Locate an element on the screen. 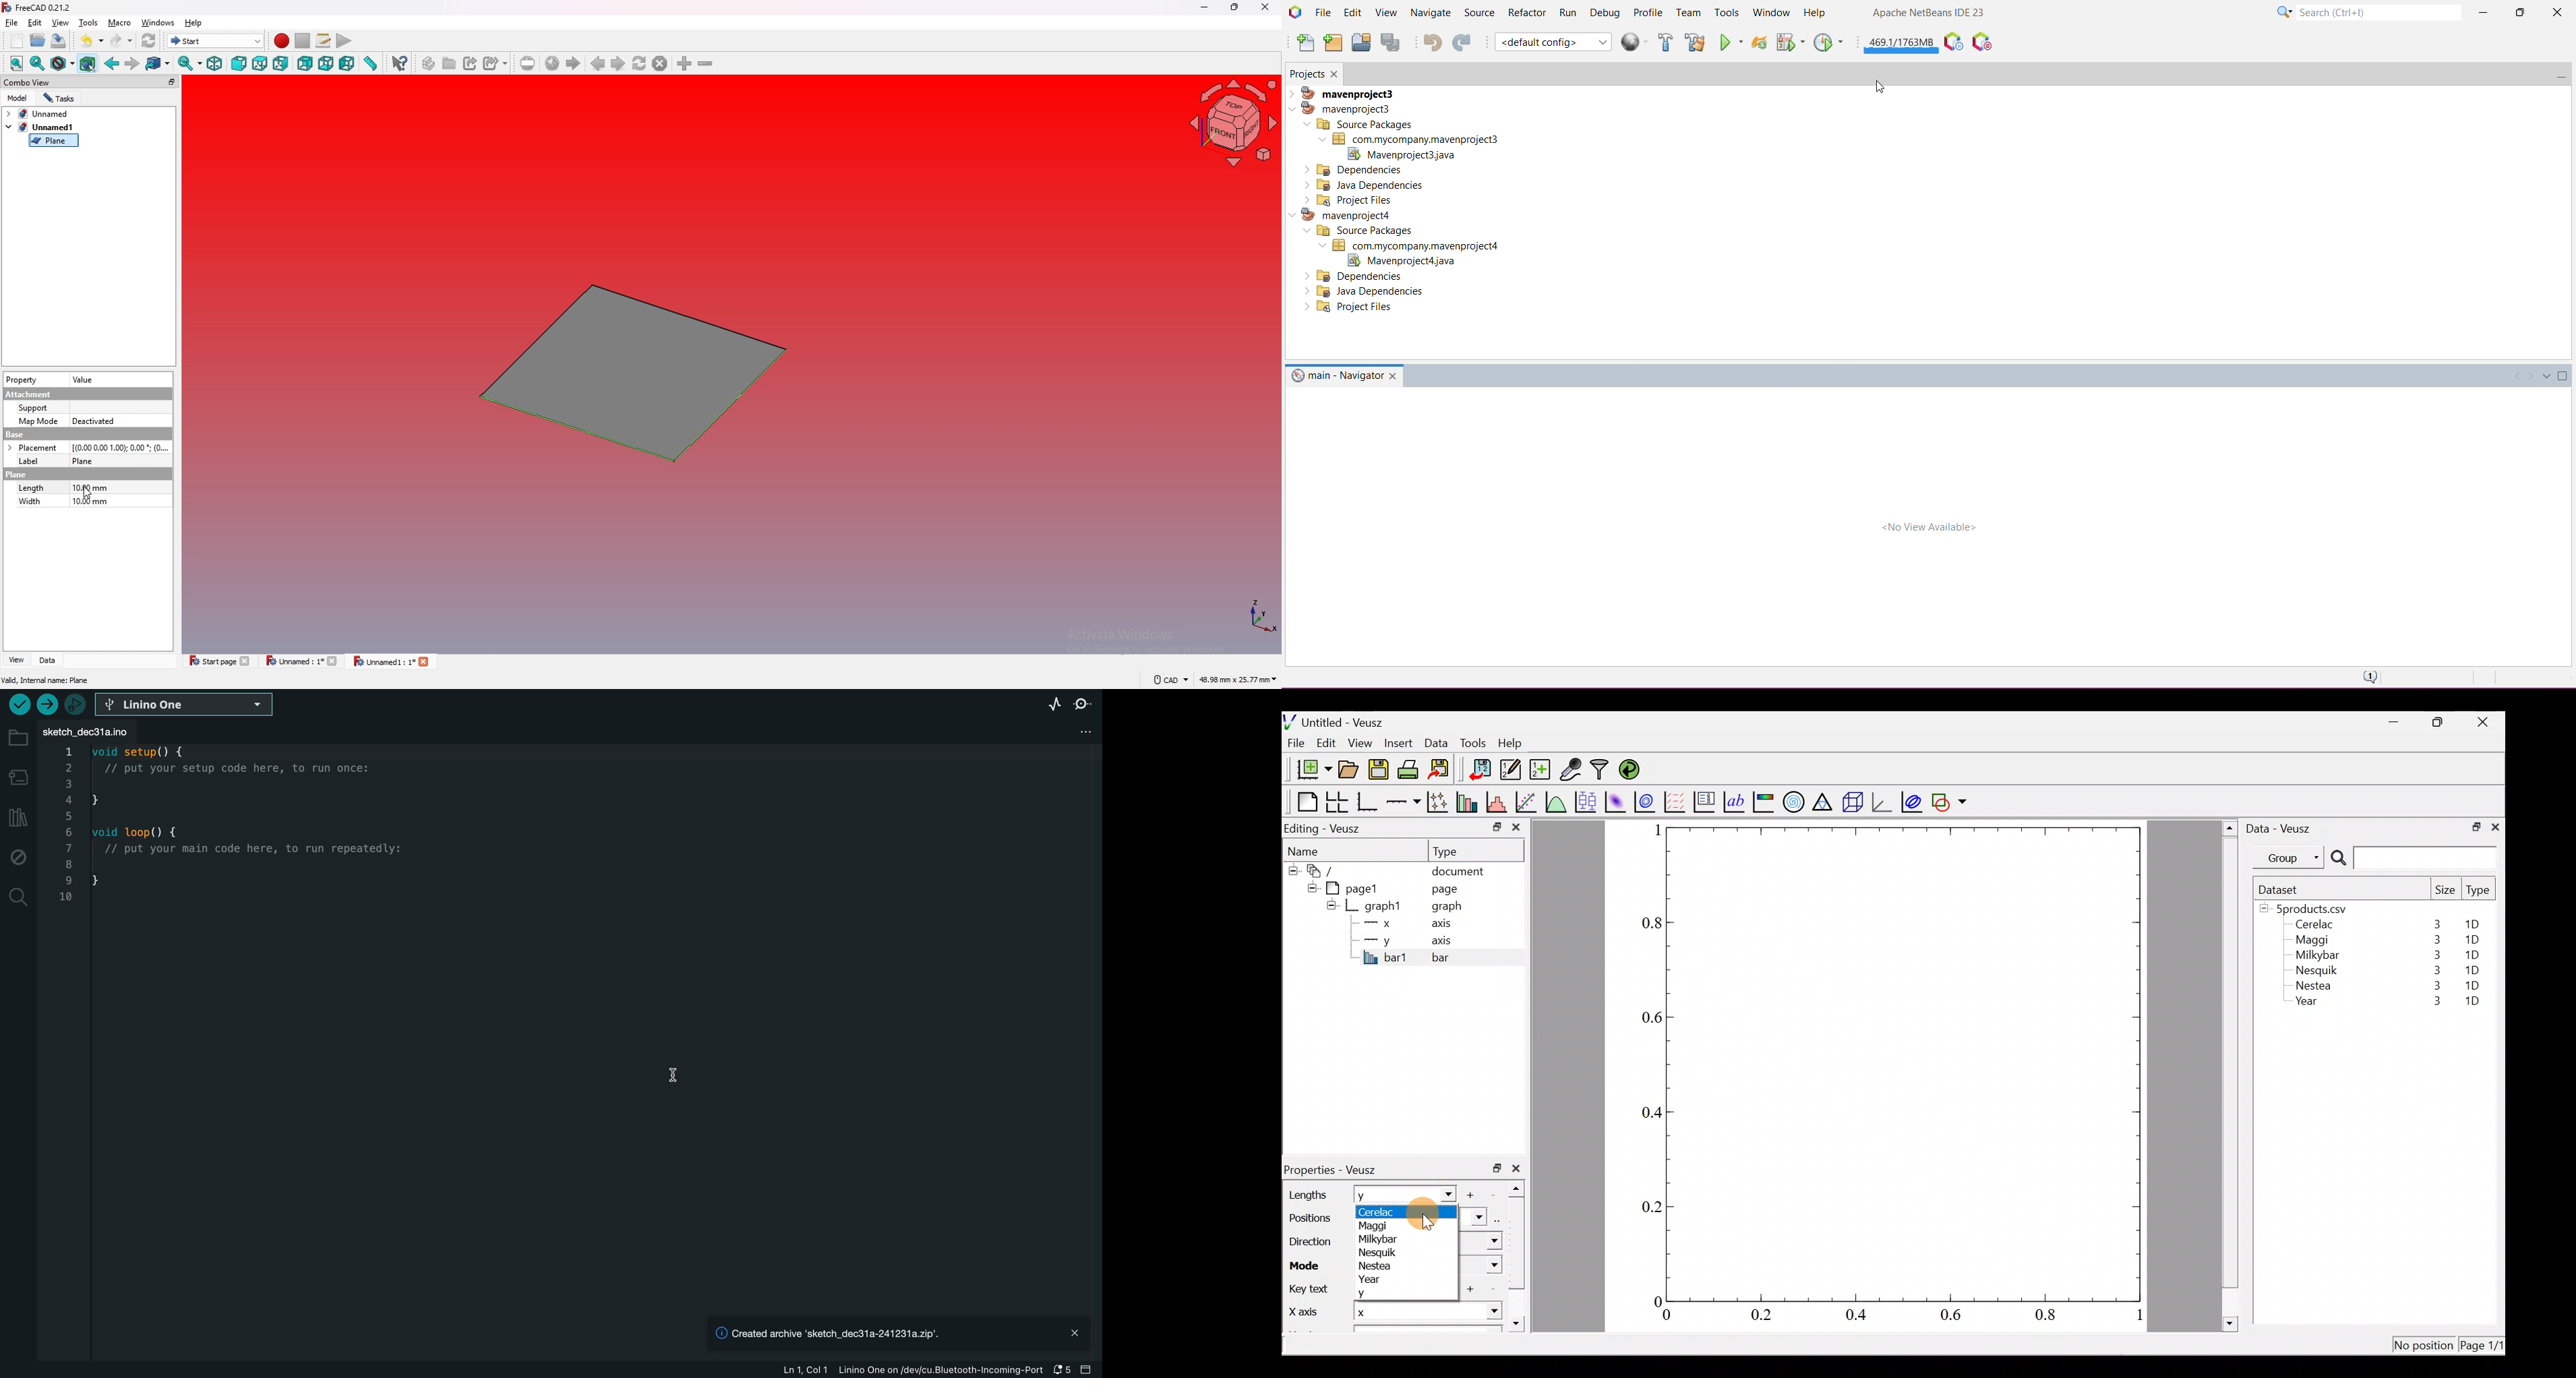 This screenshot has height=1400, width=2576. execute macro is located at coordinates (345, 41).